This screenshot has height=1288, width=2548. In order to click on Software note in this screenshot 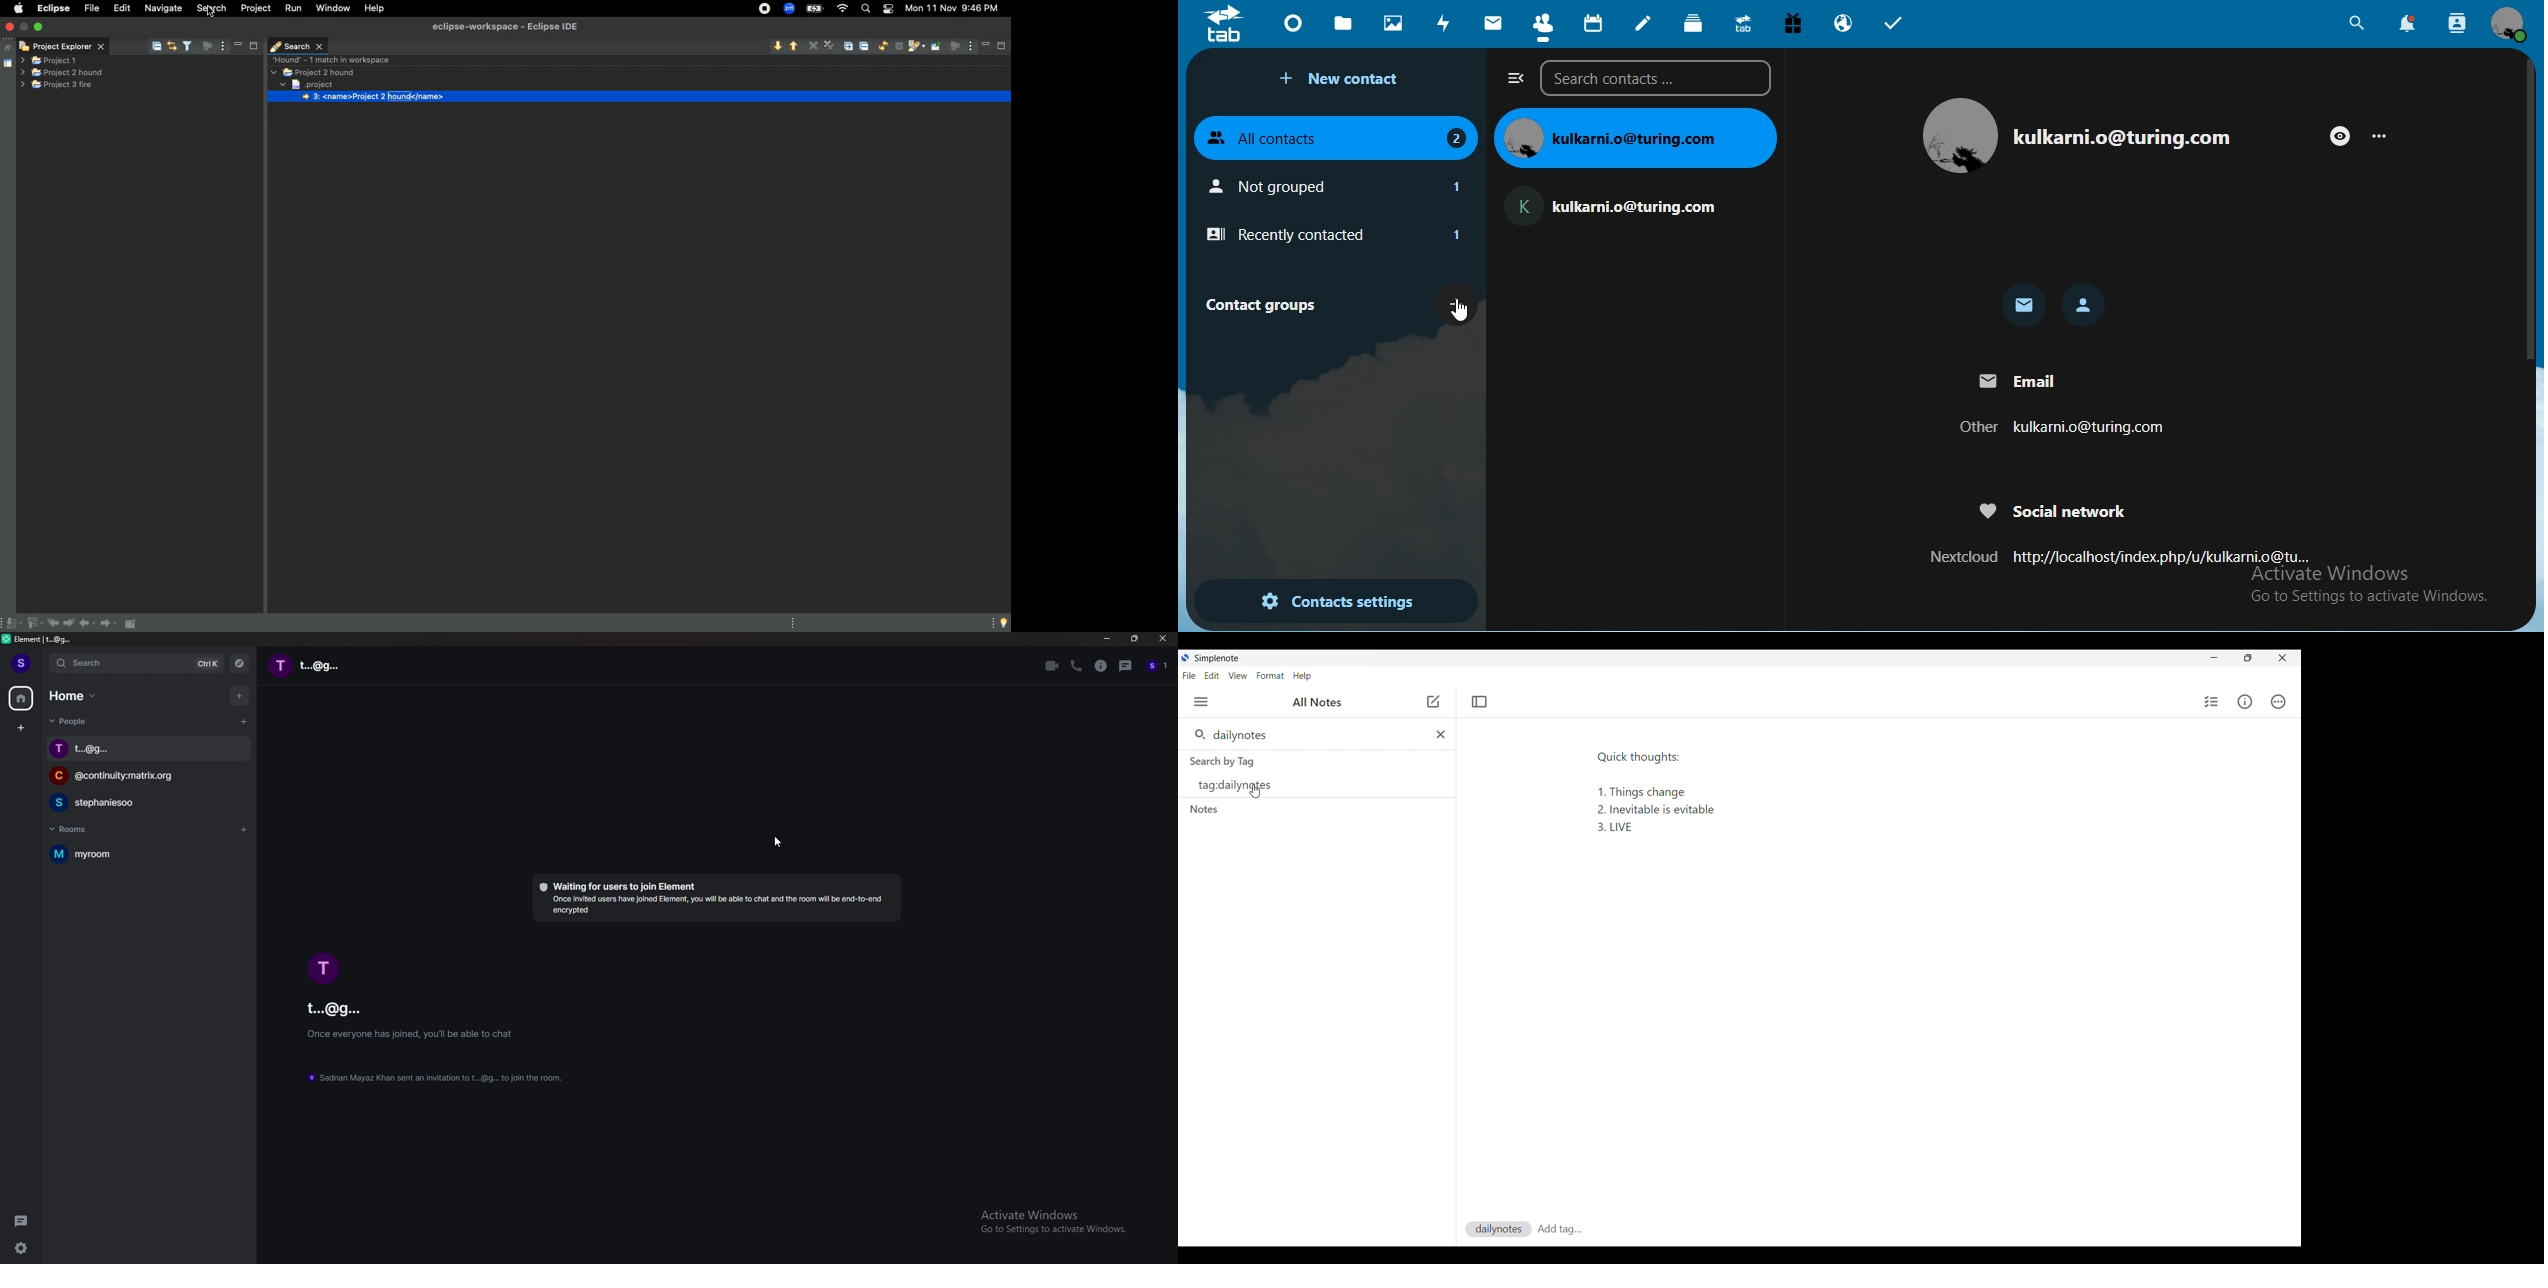, I will do `click(1220, 658)`.